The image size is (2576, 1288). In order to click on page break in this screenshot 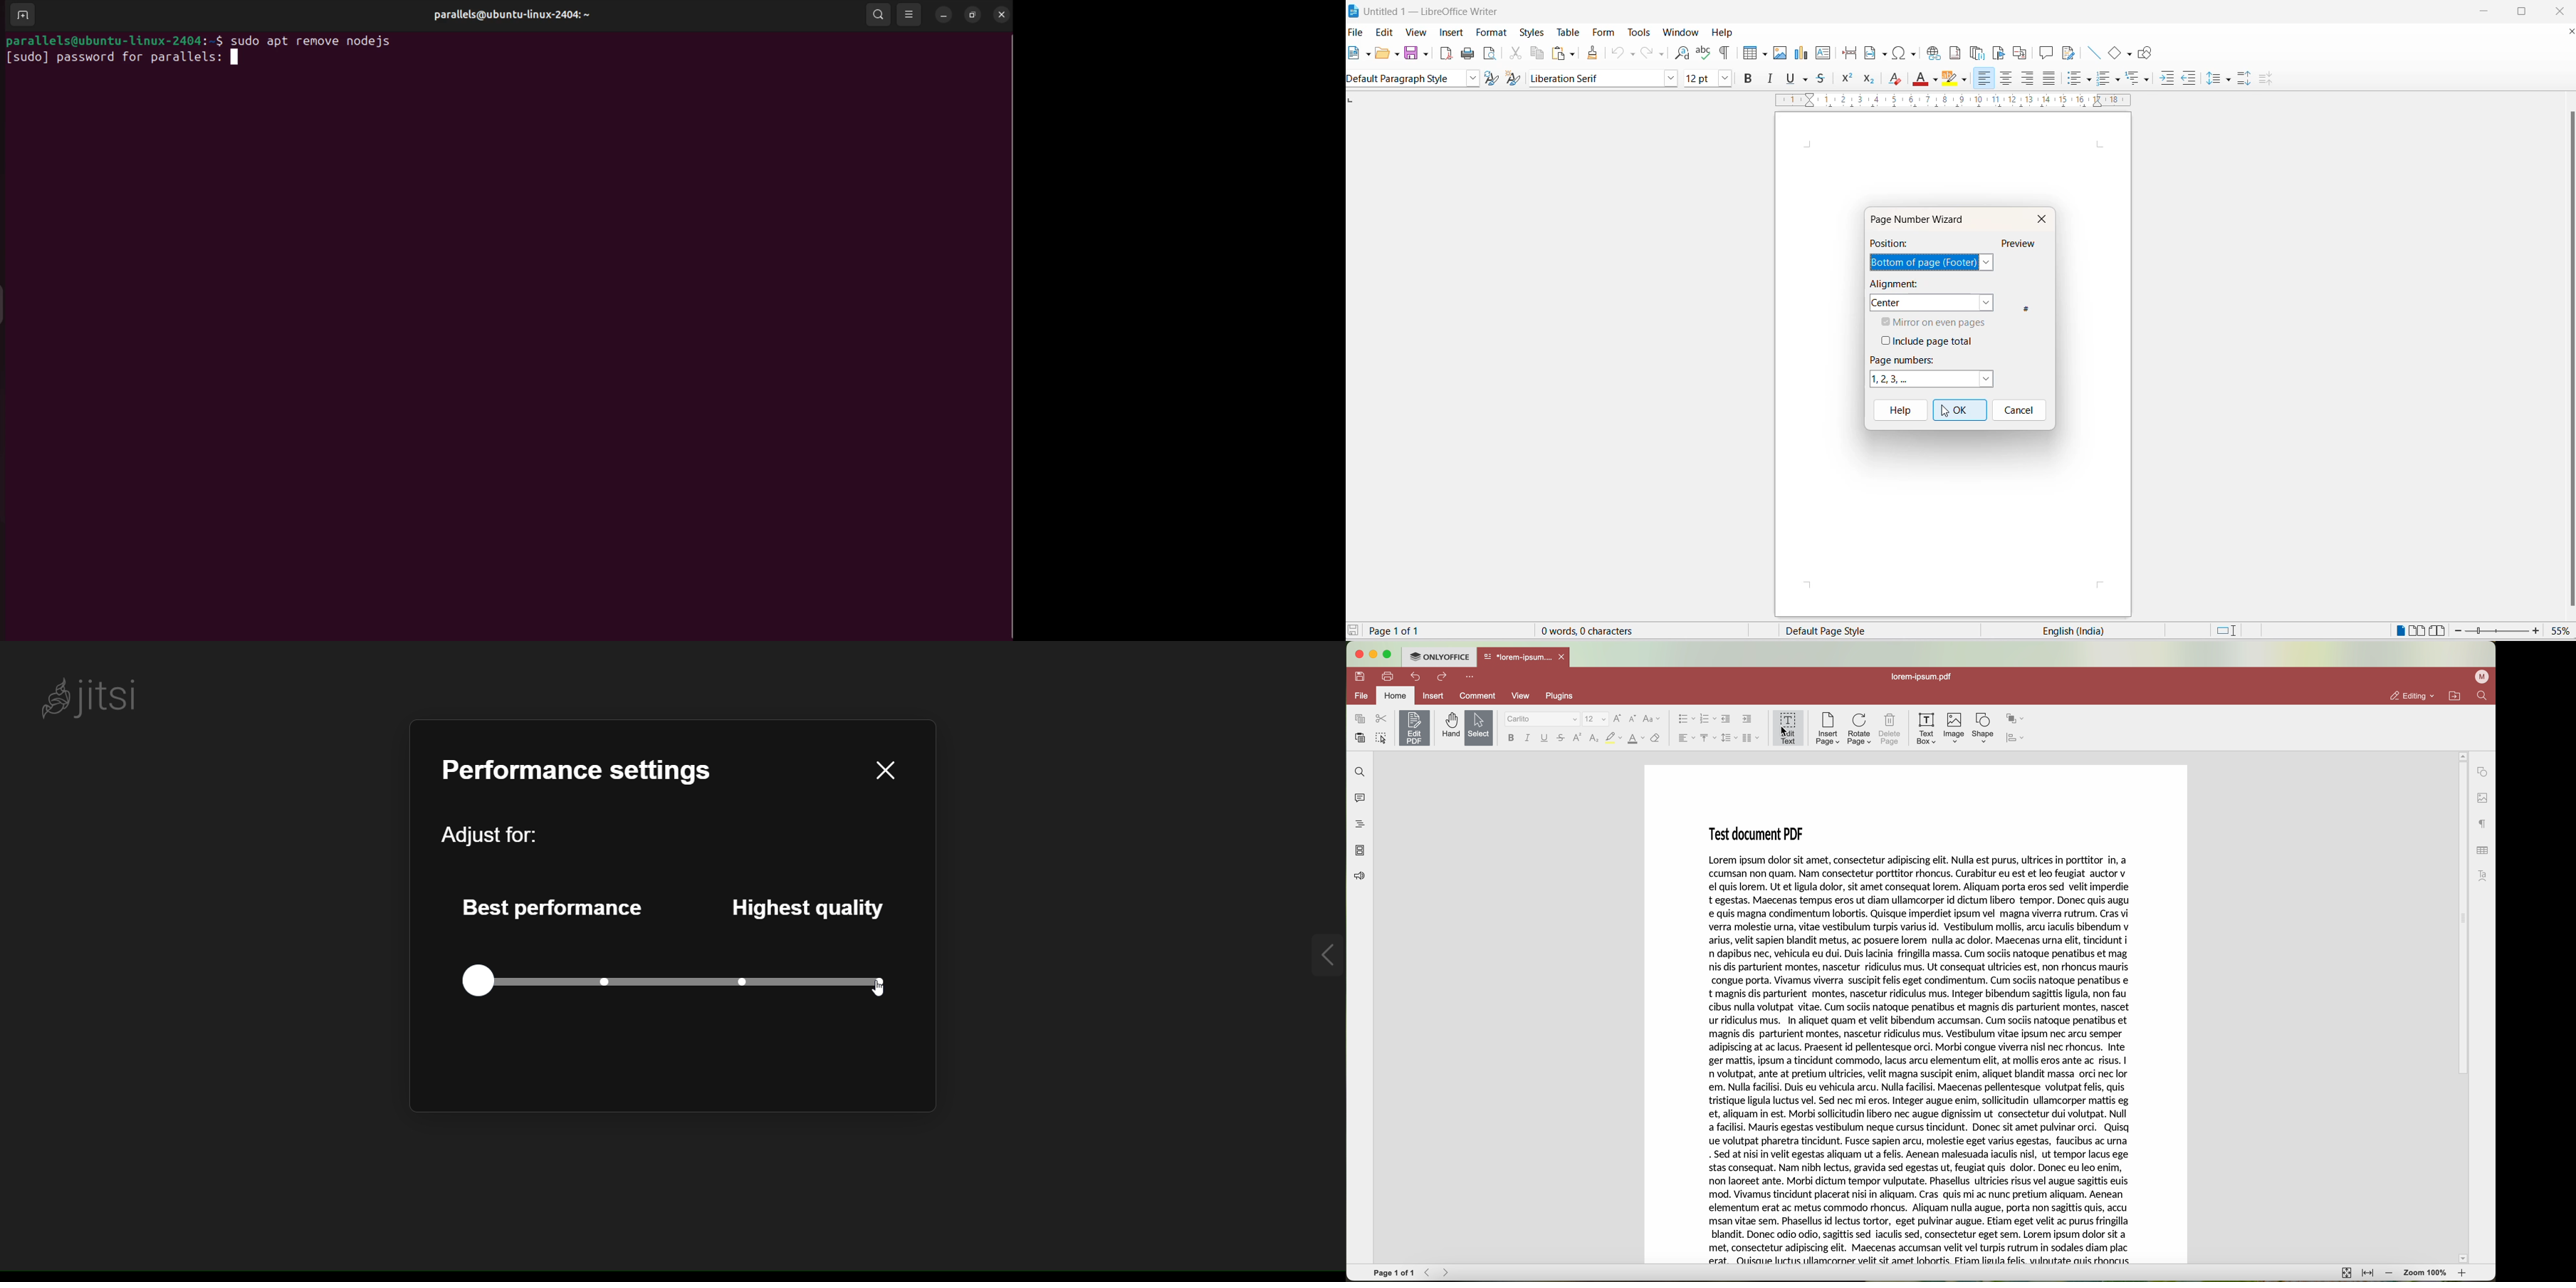, I will do `click(1849, 53)`.